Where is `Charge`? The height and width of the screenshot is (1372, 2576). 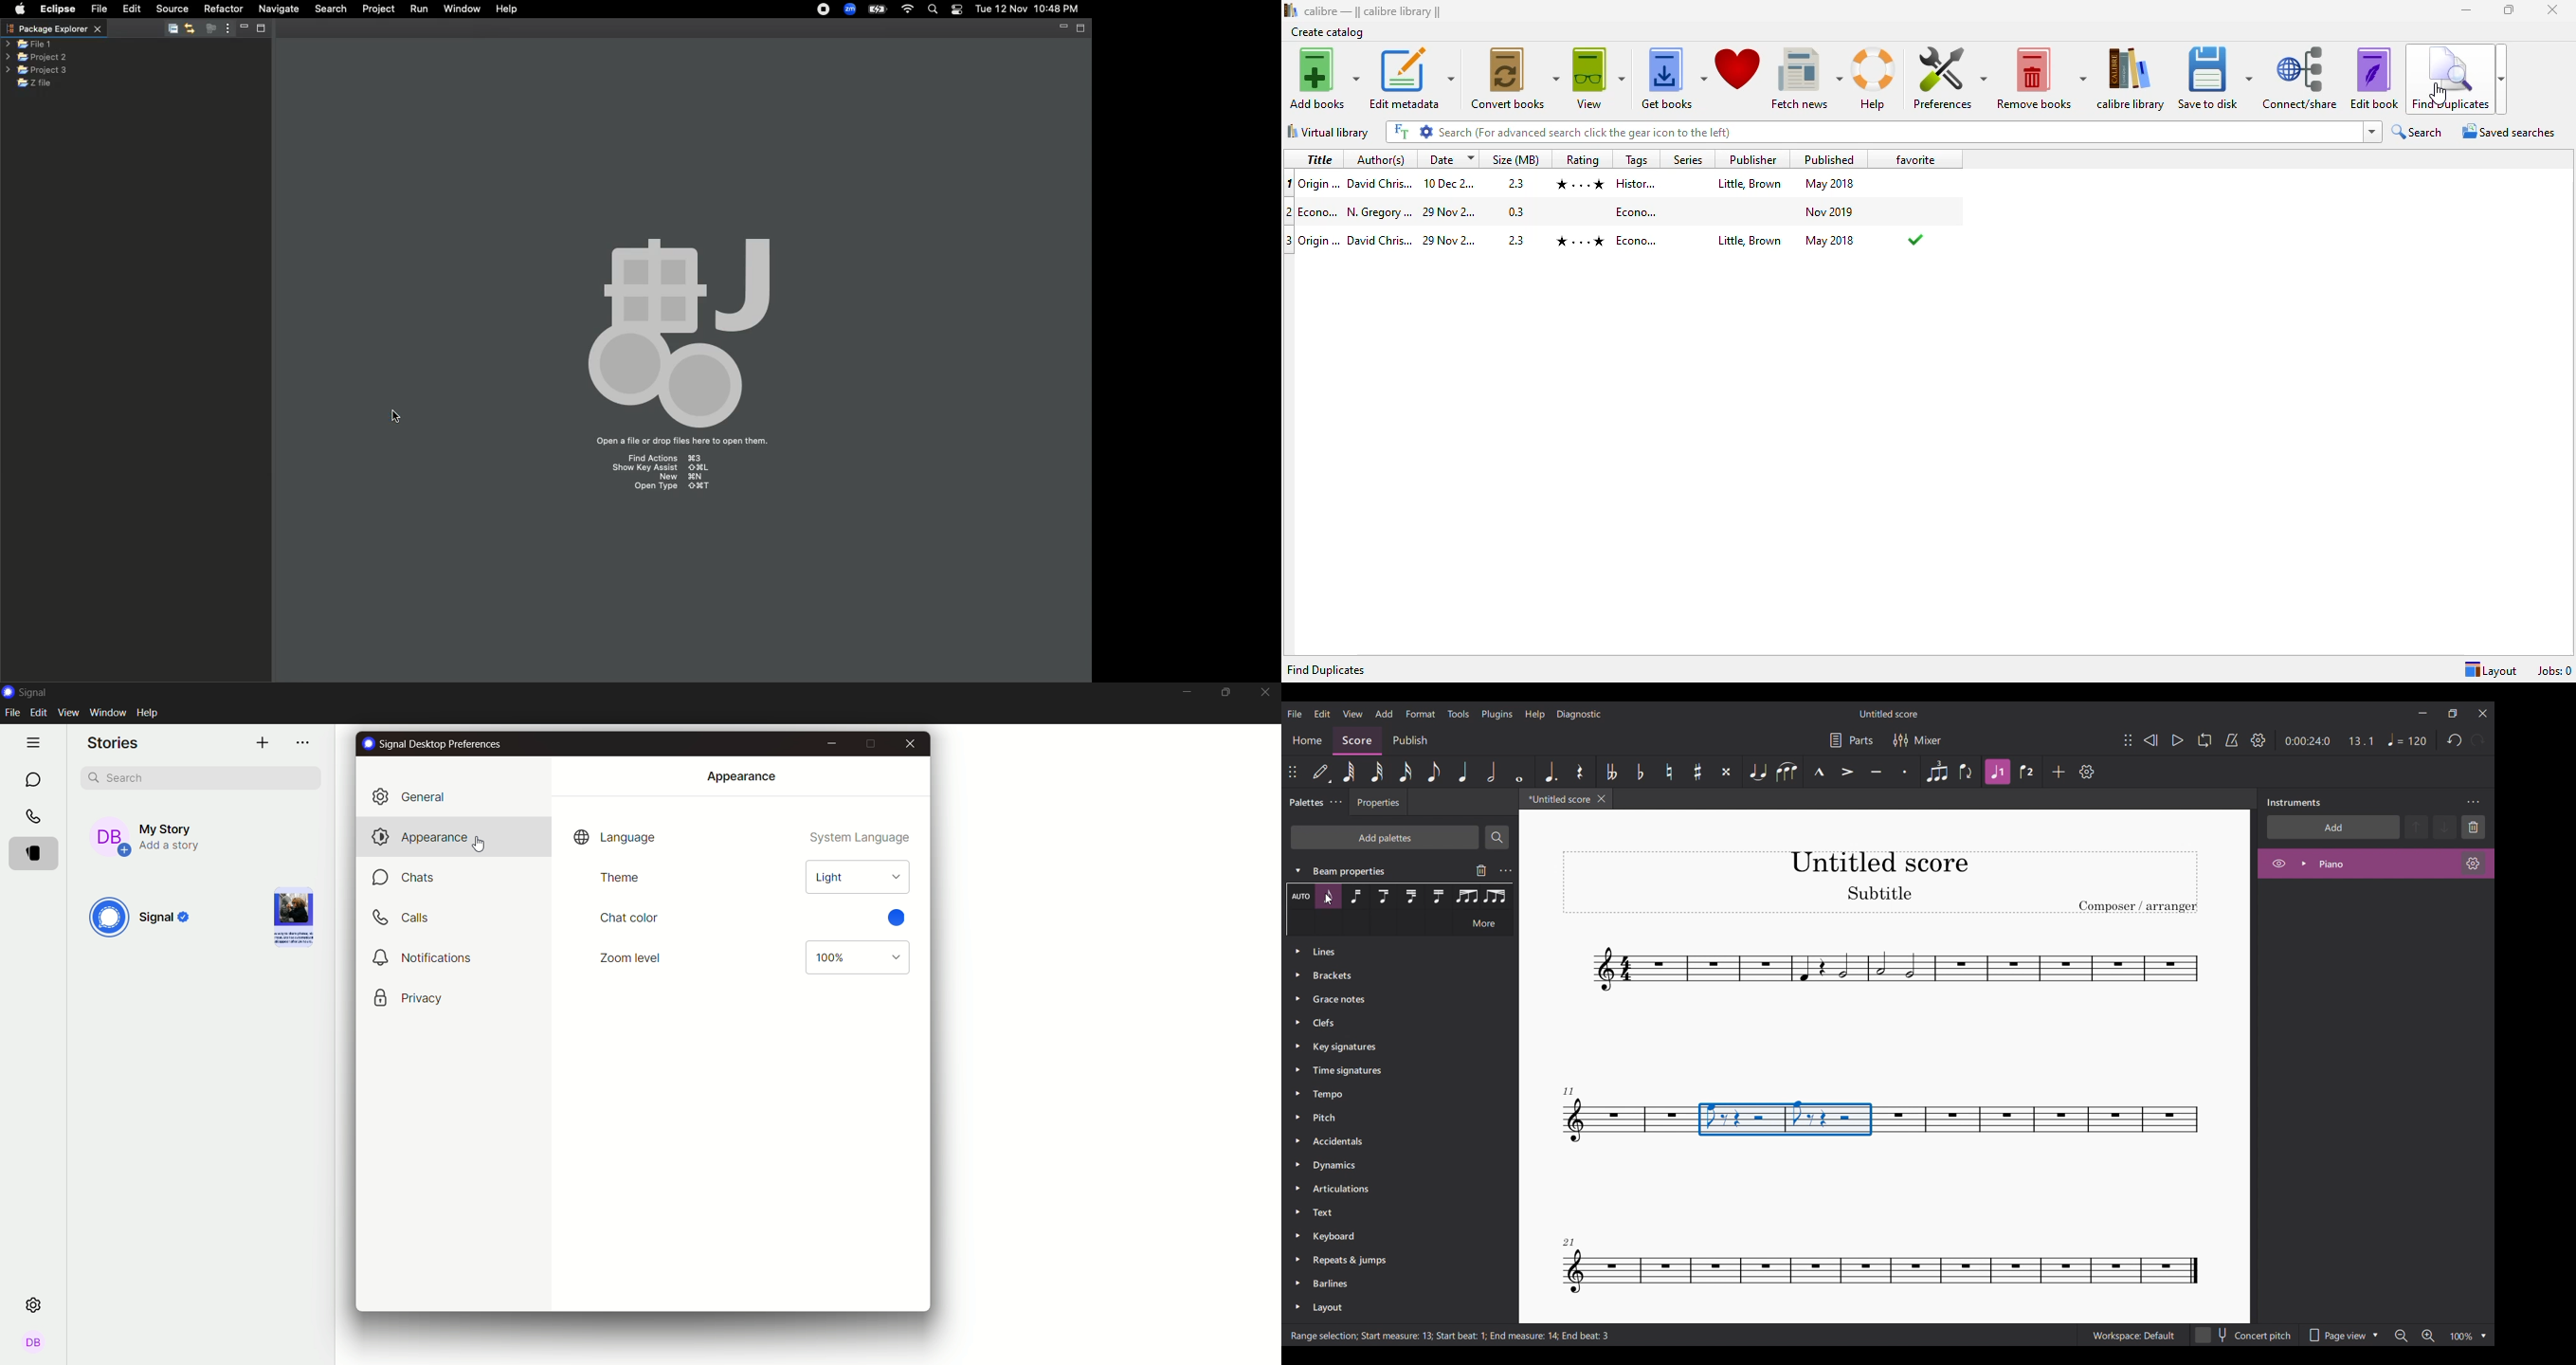
Charge is located at coordinates (880, 8).